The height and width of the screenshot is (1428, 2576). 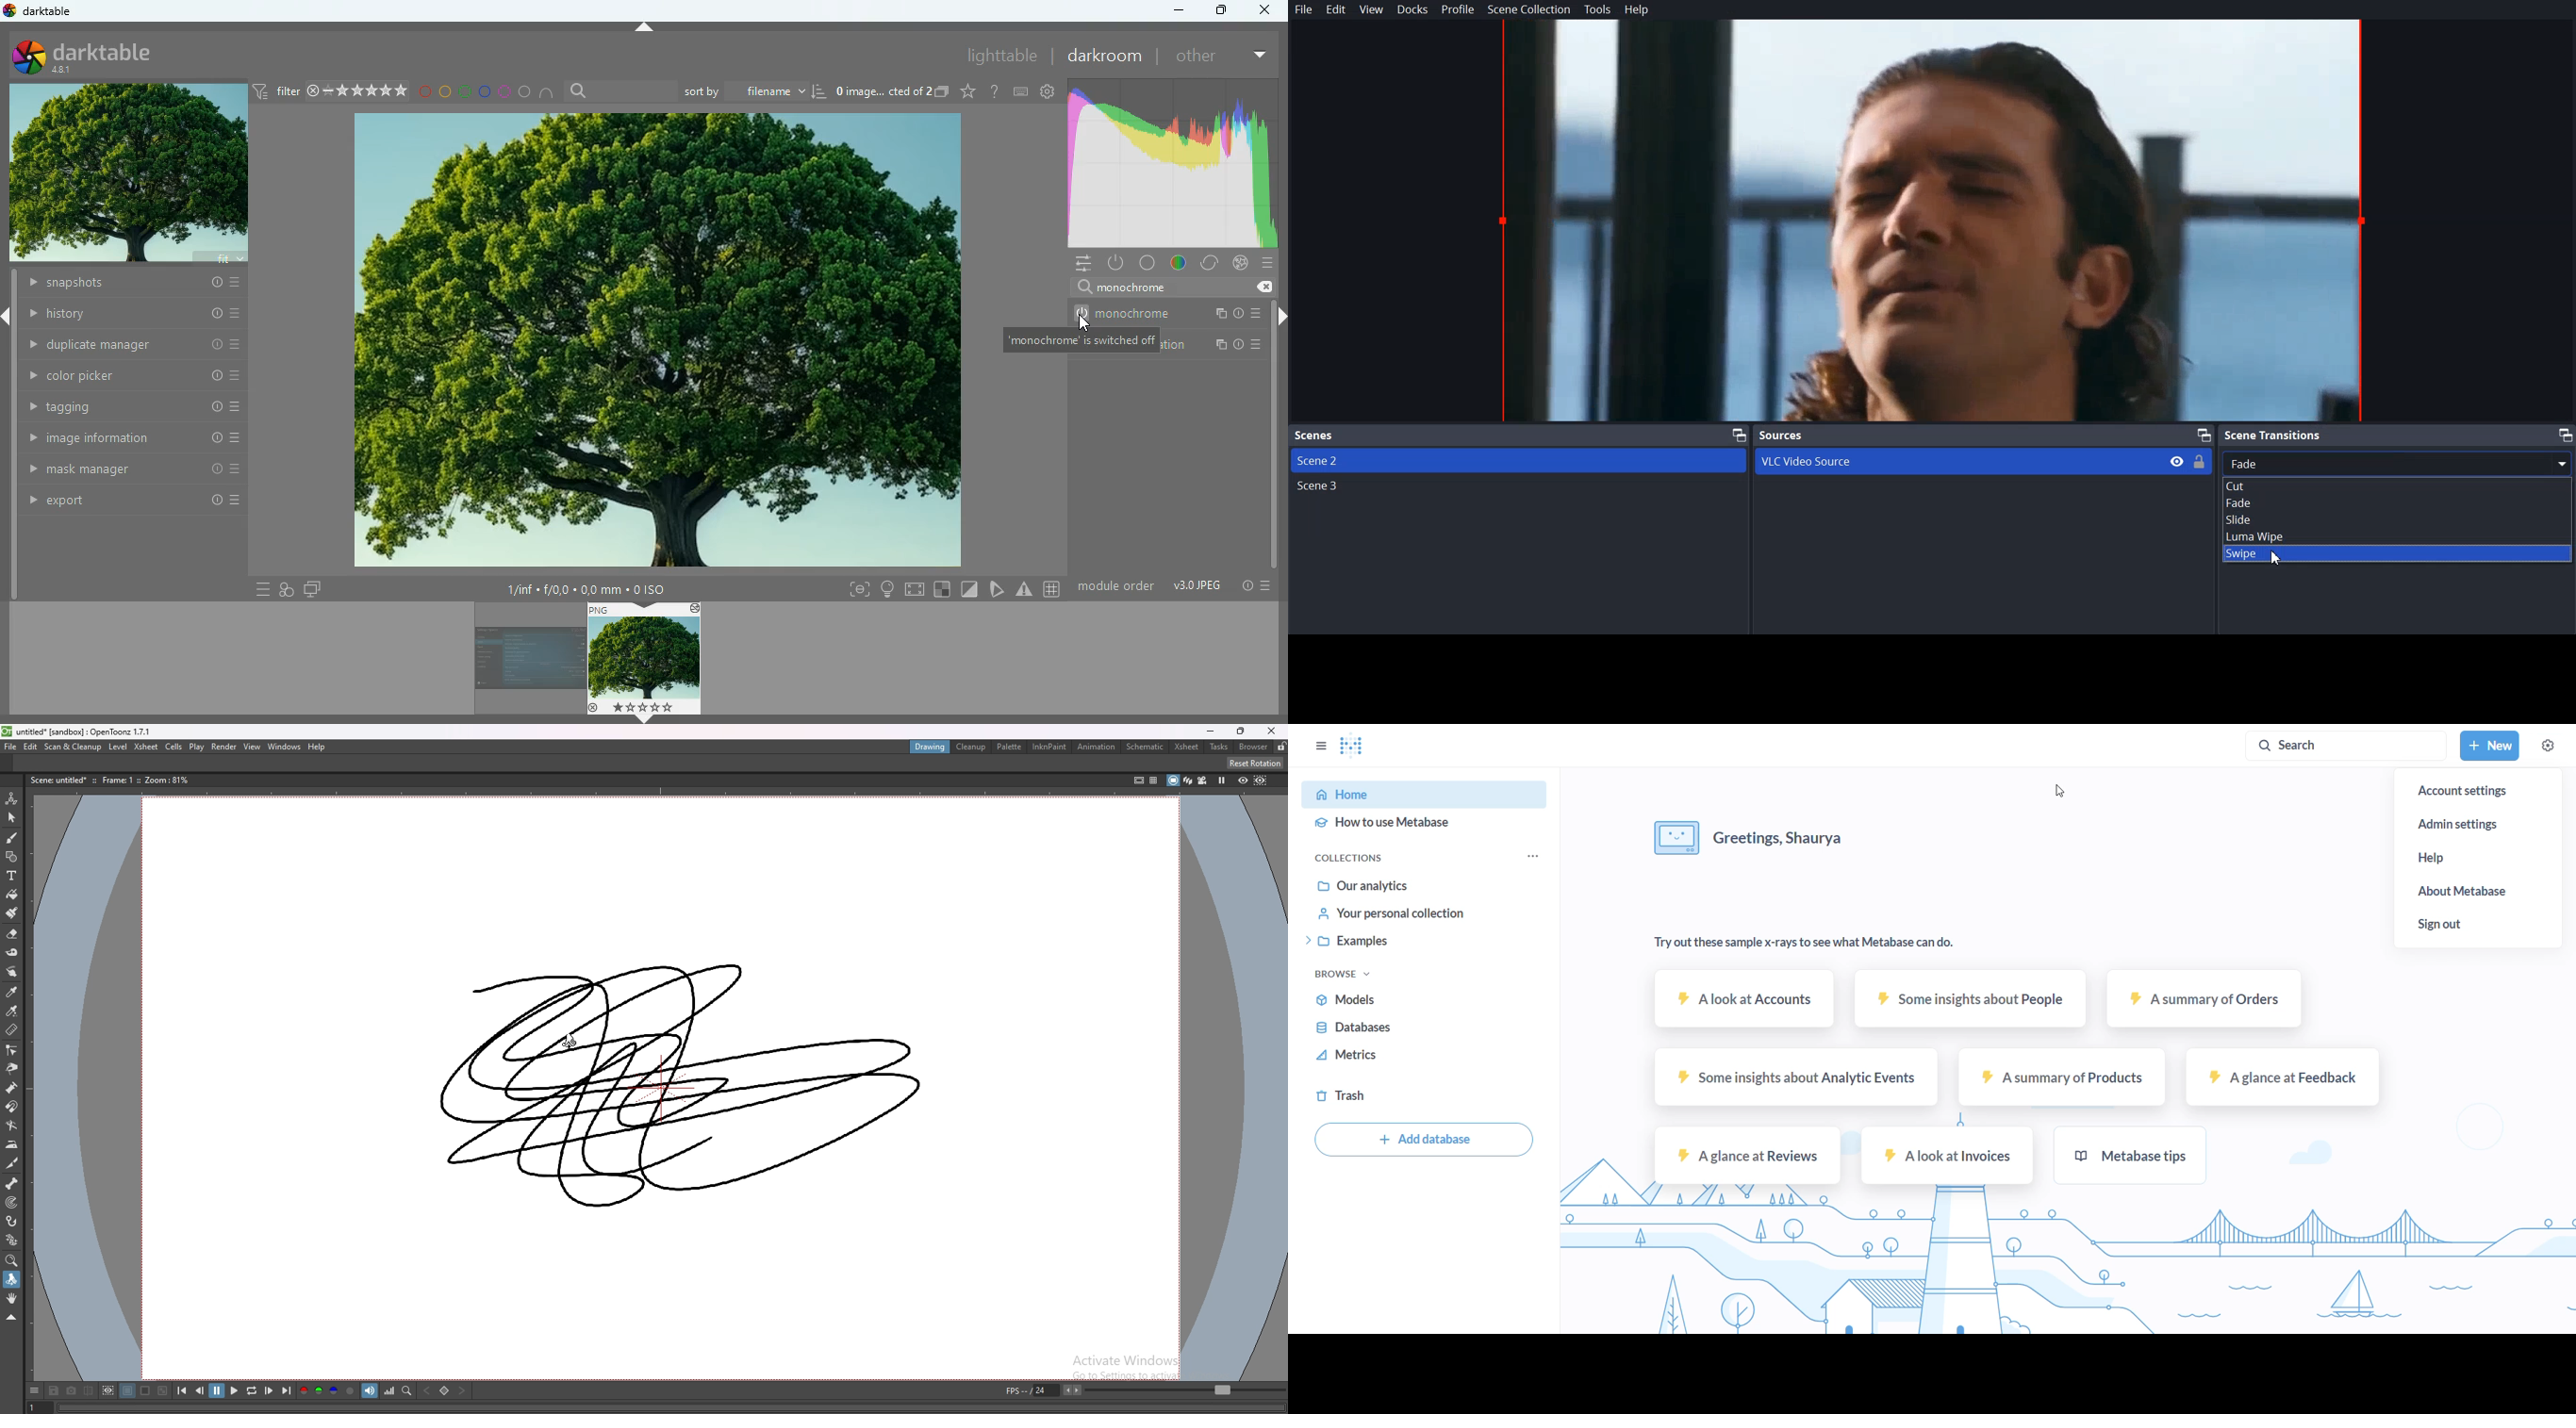 What do you see at coordinates (1372, 10) in the screenshot?
I see `View` at bounding box center [1372, 10].